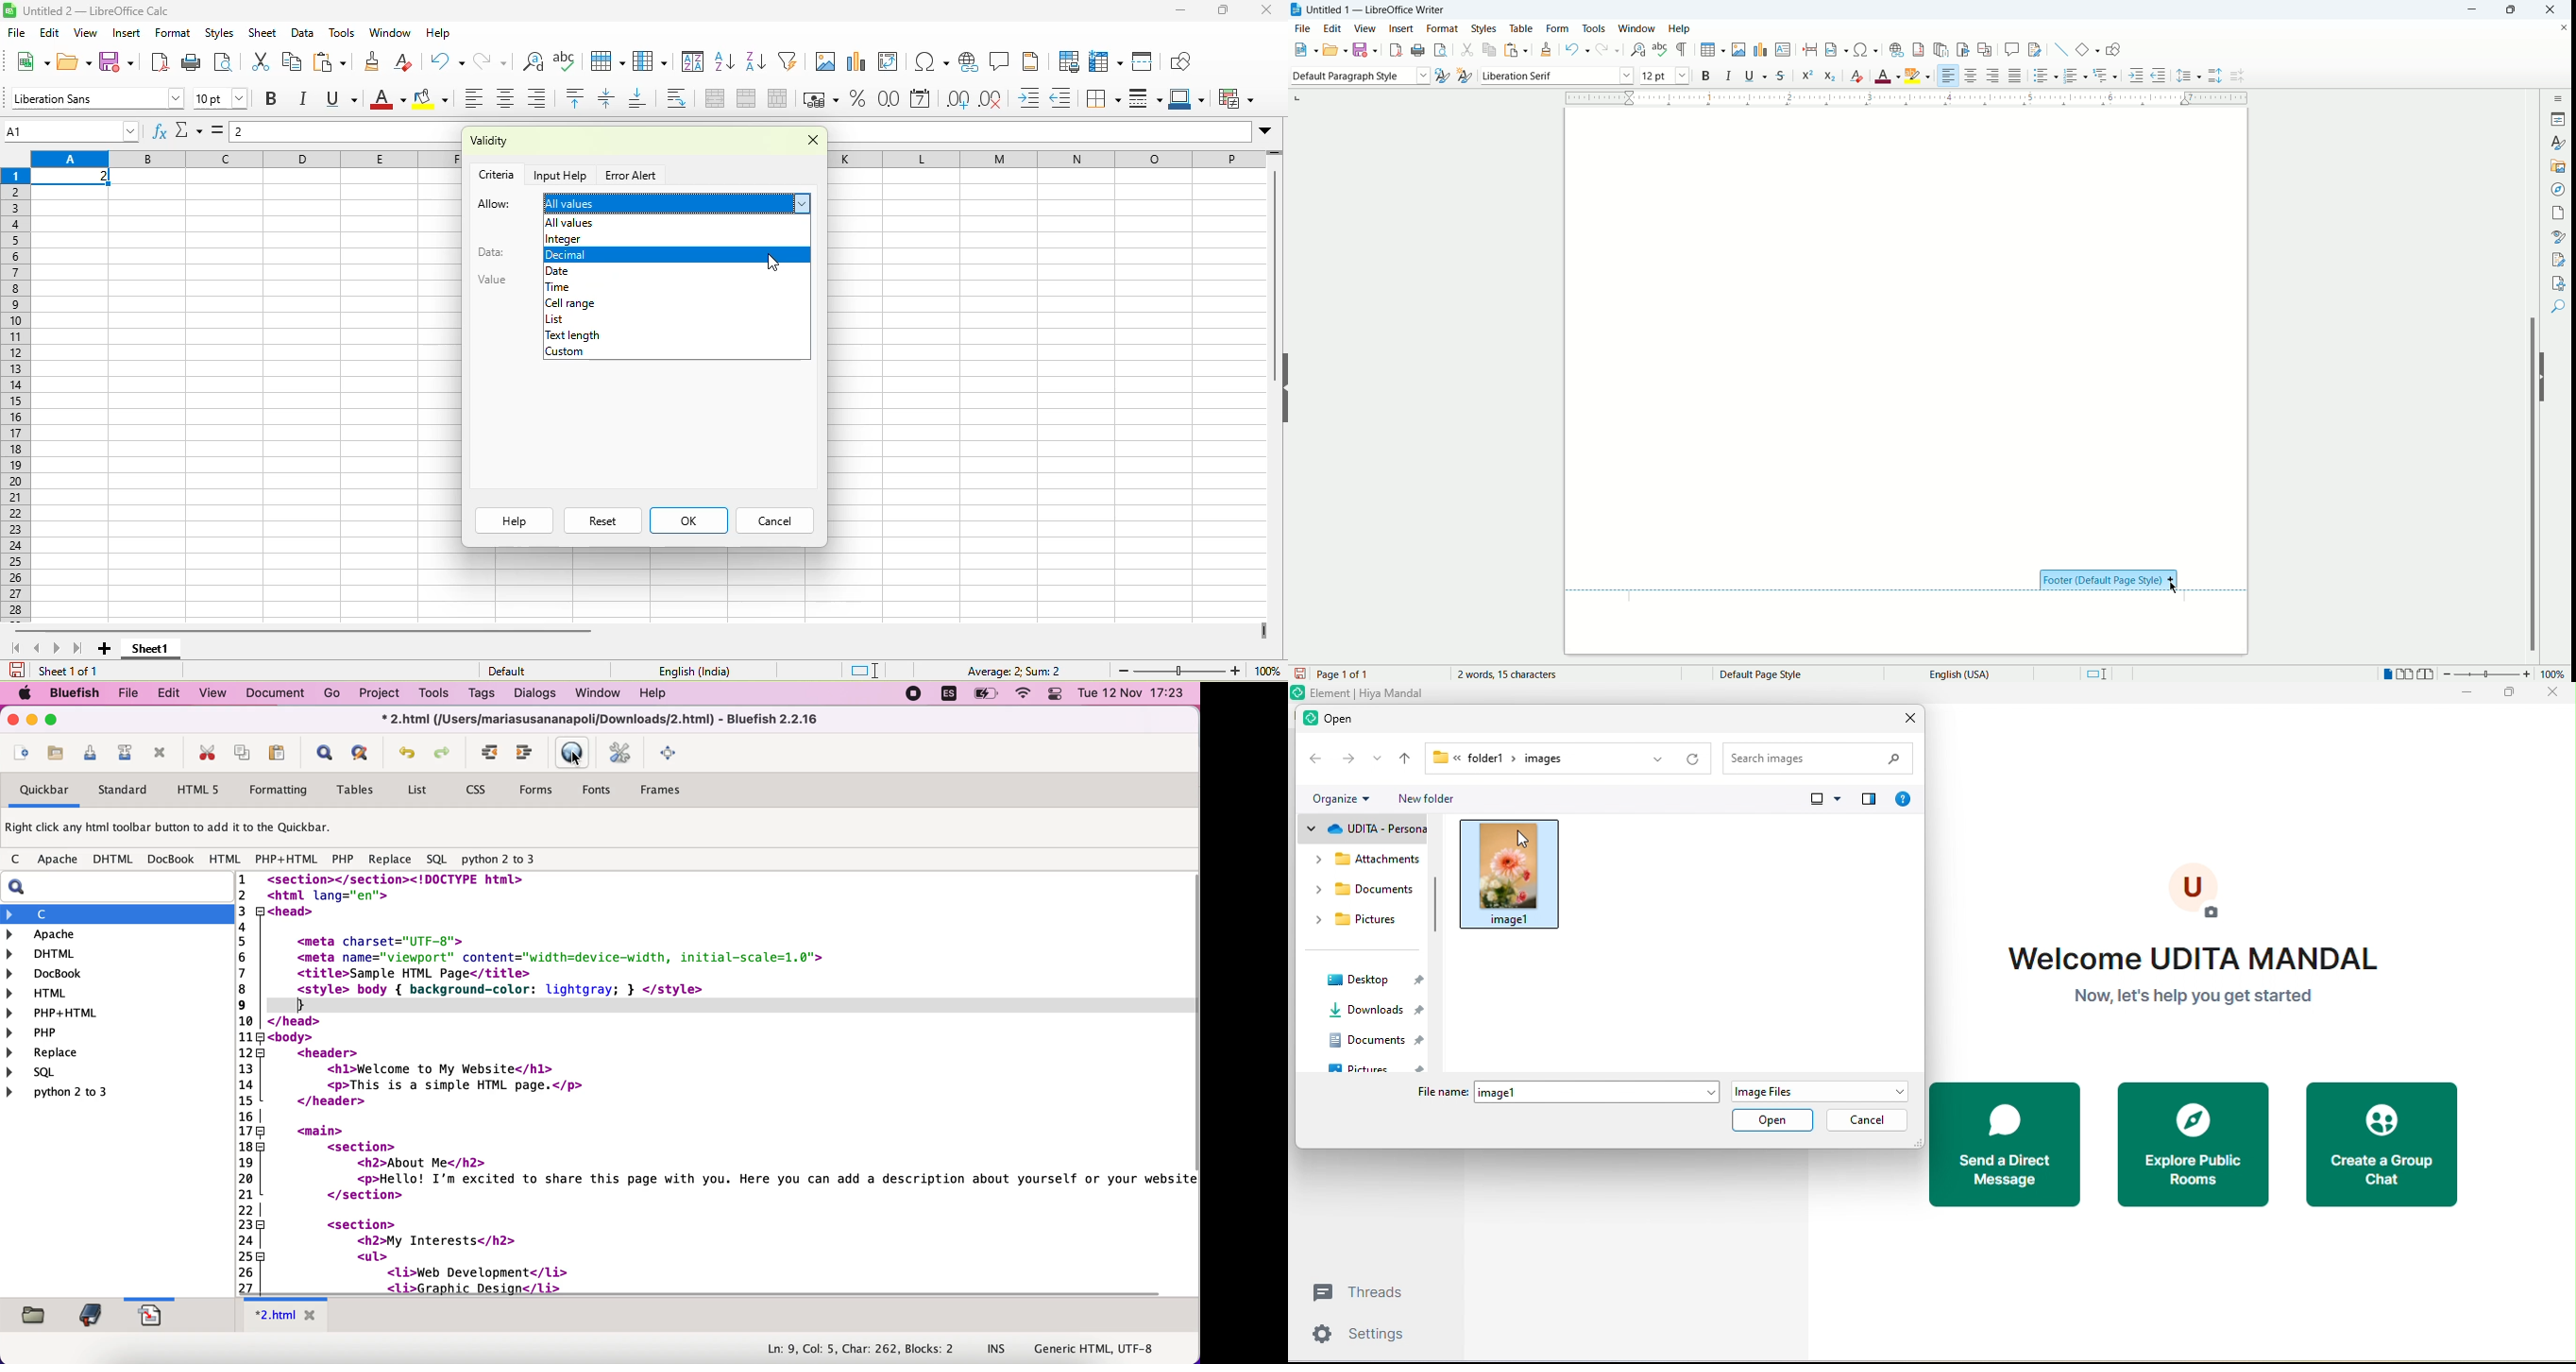 This screenshot has height=1372, width=2576. I want to click on right click any html toolbar button to add it to the quickbar., so click(173, 828).